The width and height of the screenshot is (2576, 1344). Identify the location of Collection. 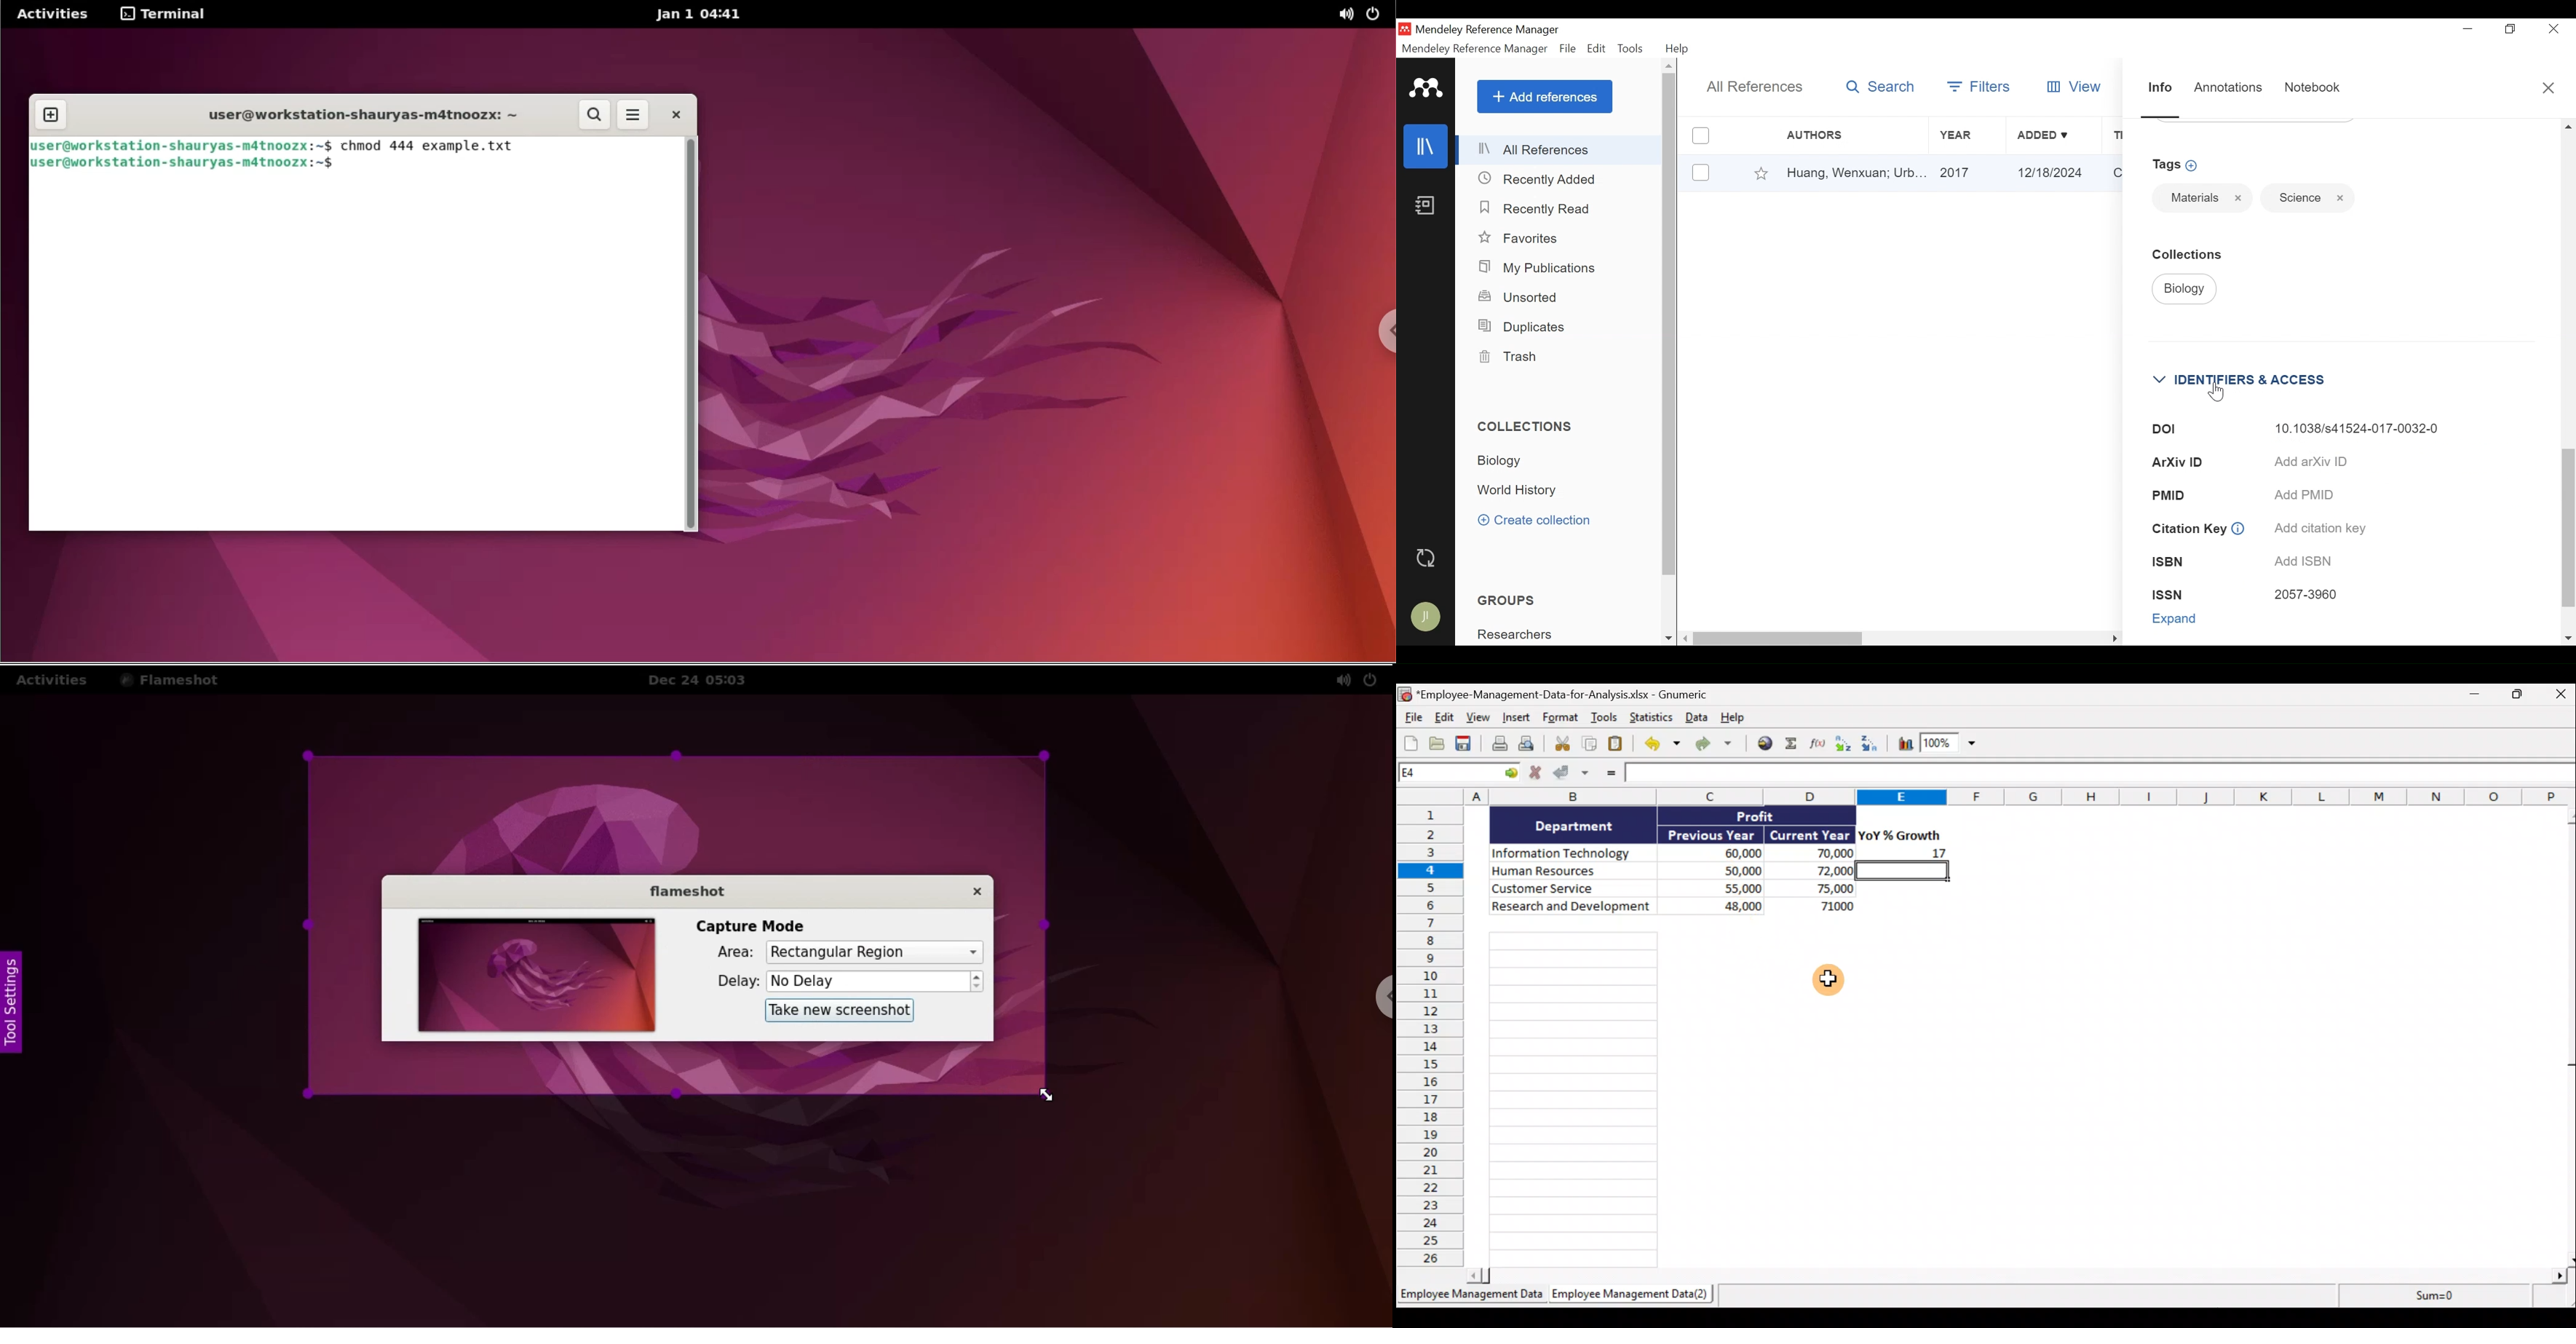
(1523, 491).